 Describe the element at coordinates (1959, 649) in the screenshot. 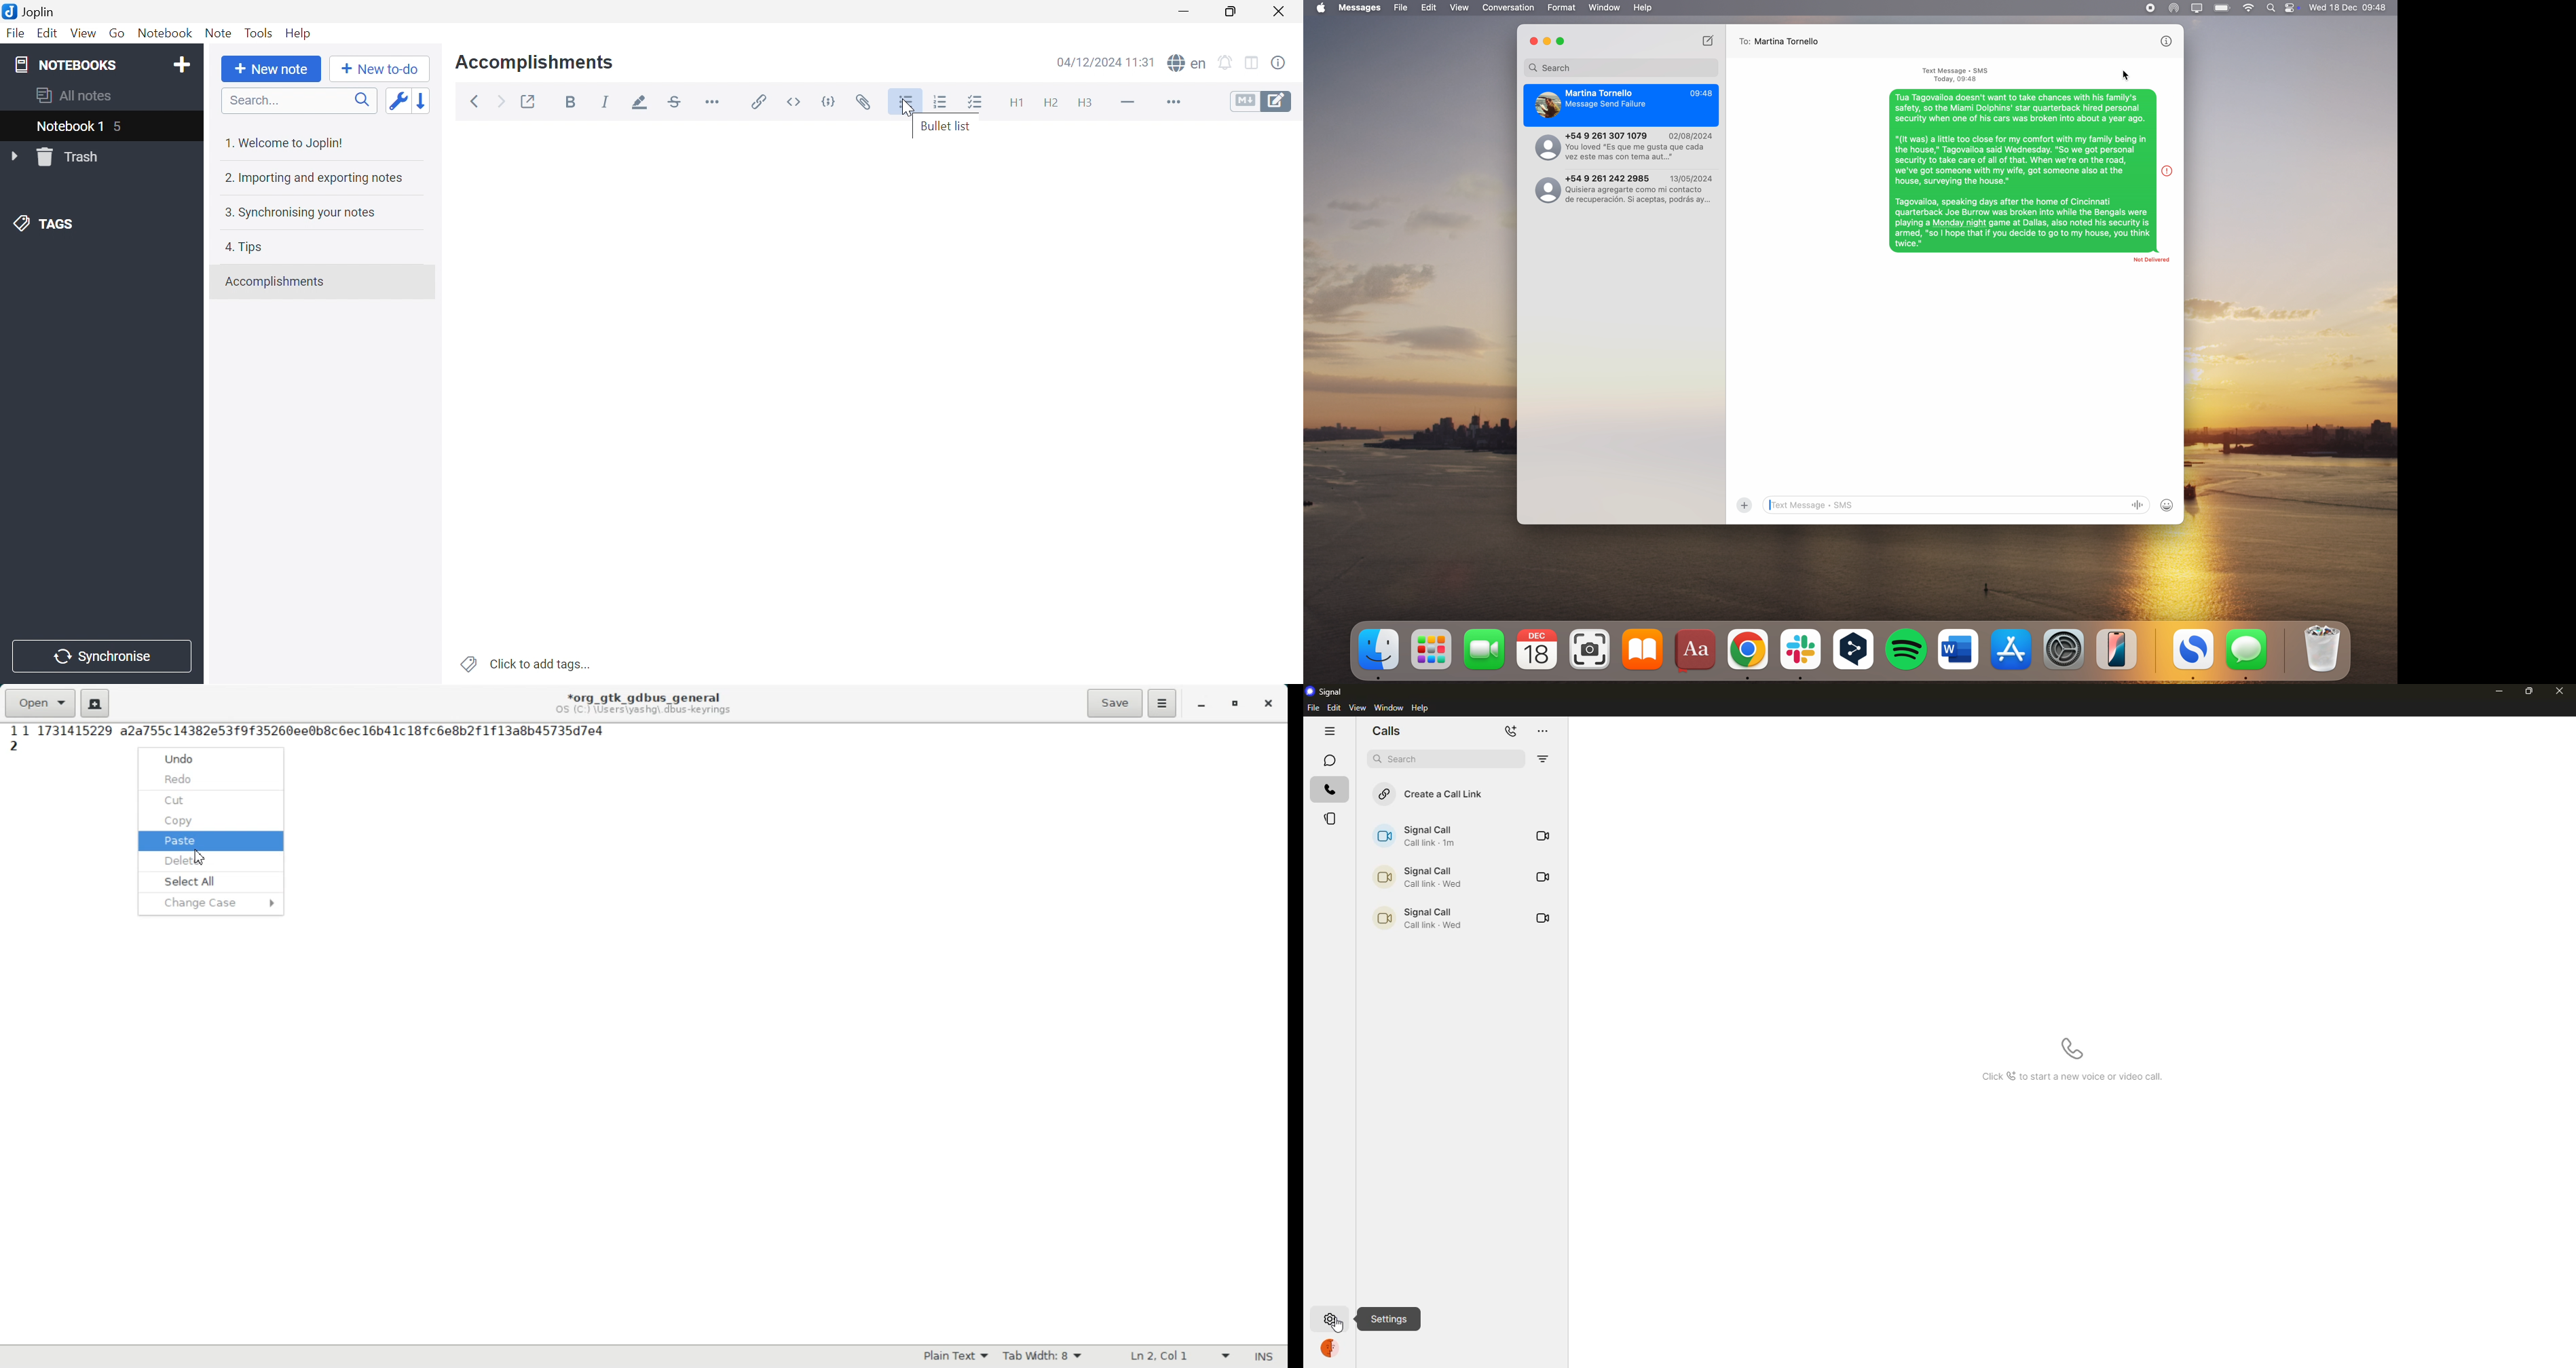

I see `Word` at that location.